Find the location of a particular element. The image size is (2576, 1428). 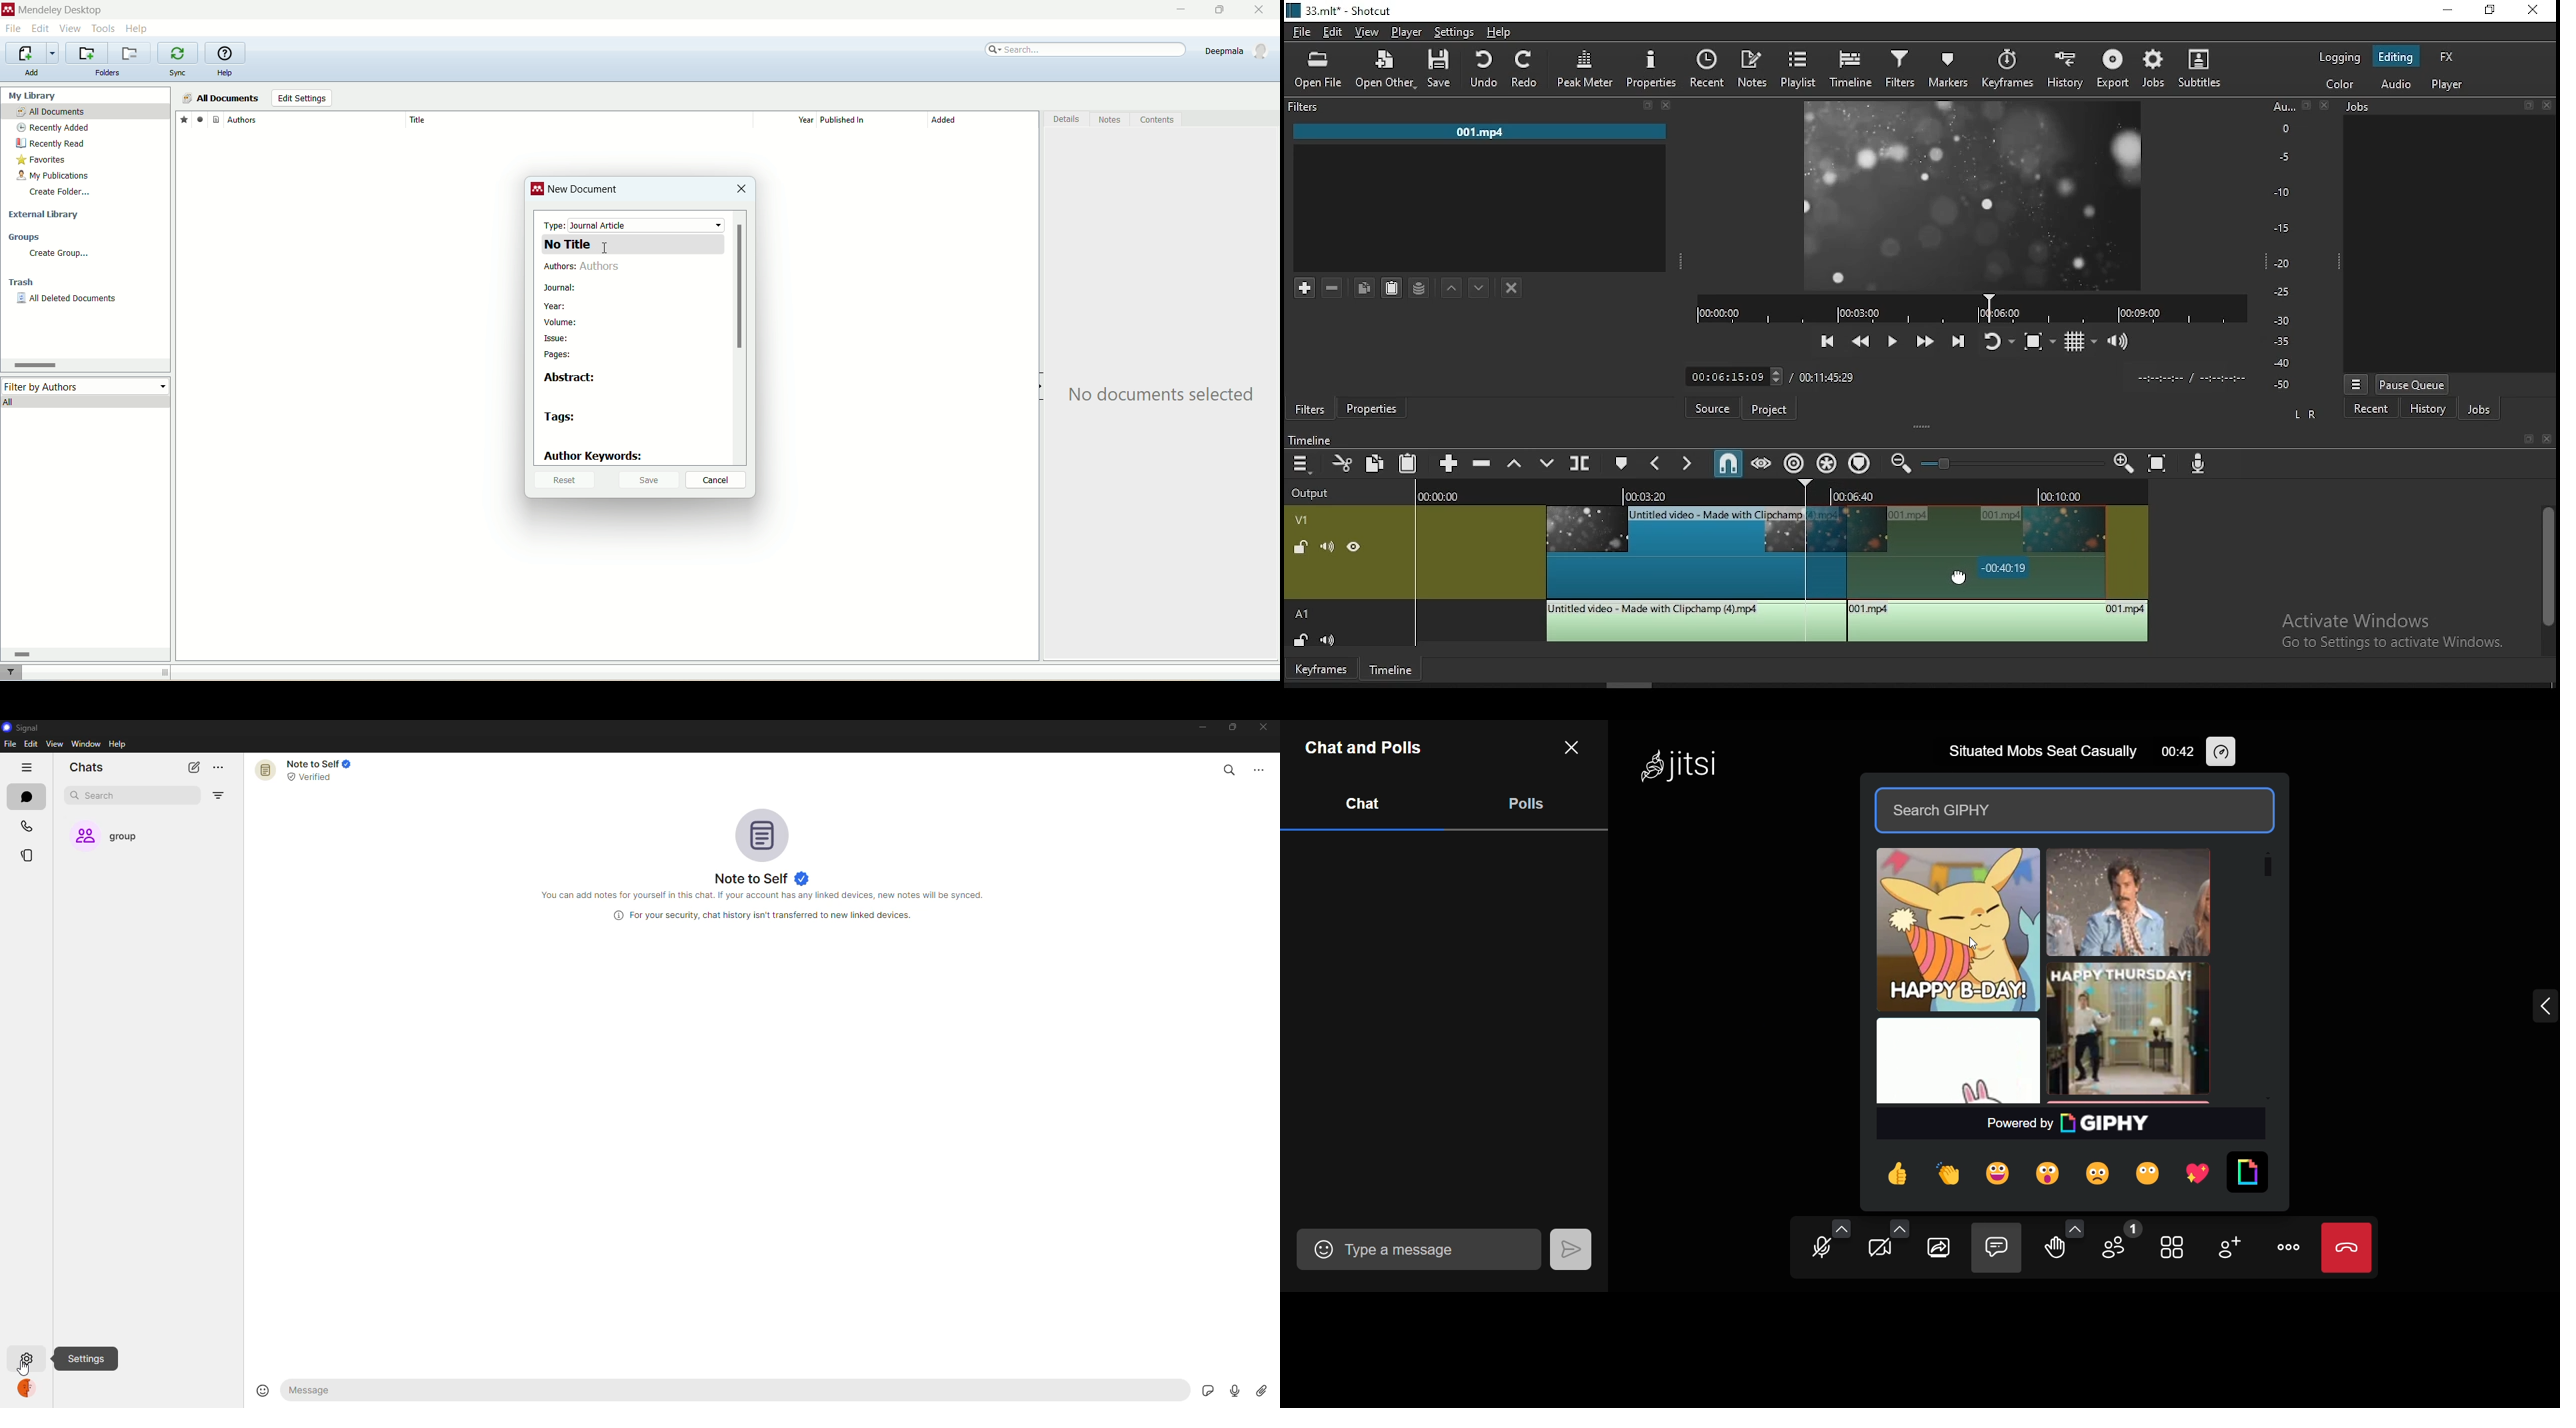

add a filter is located at coordinates (1307, 288).